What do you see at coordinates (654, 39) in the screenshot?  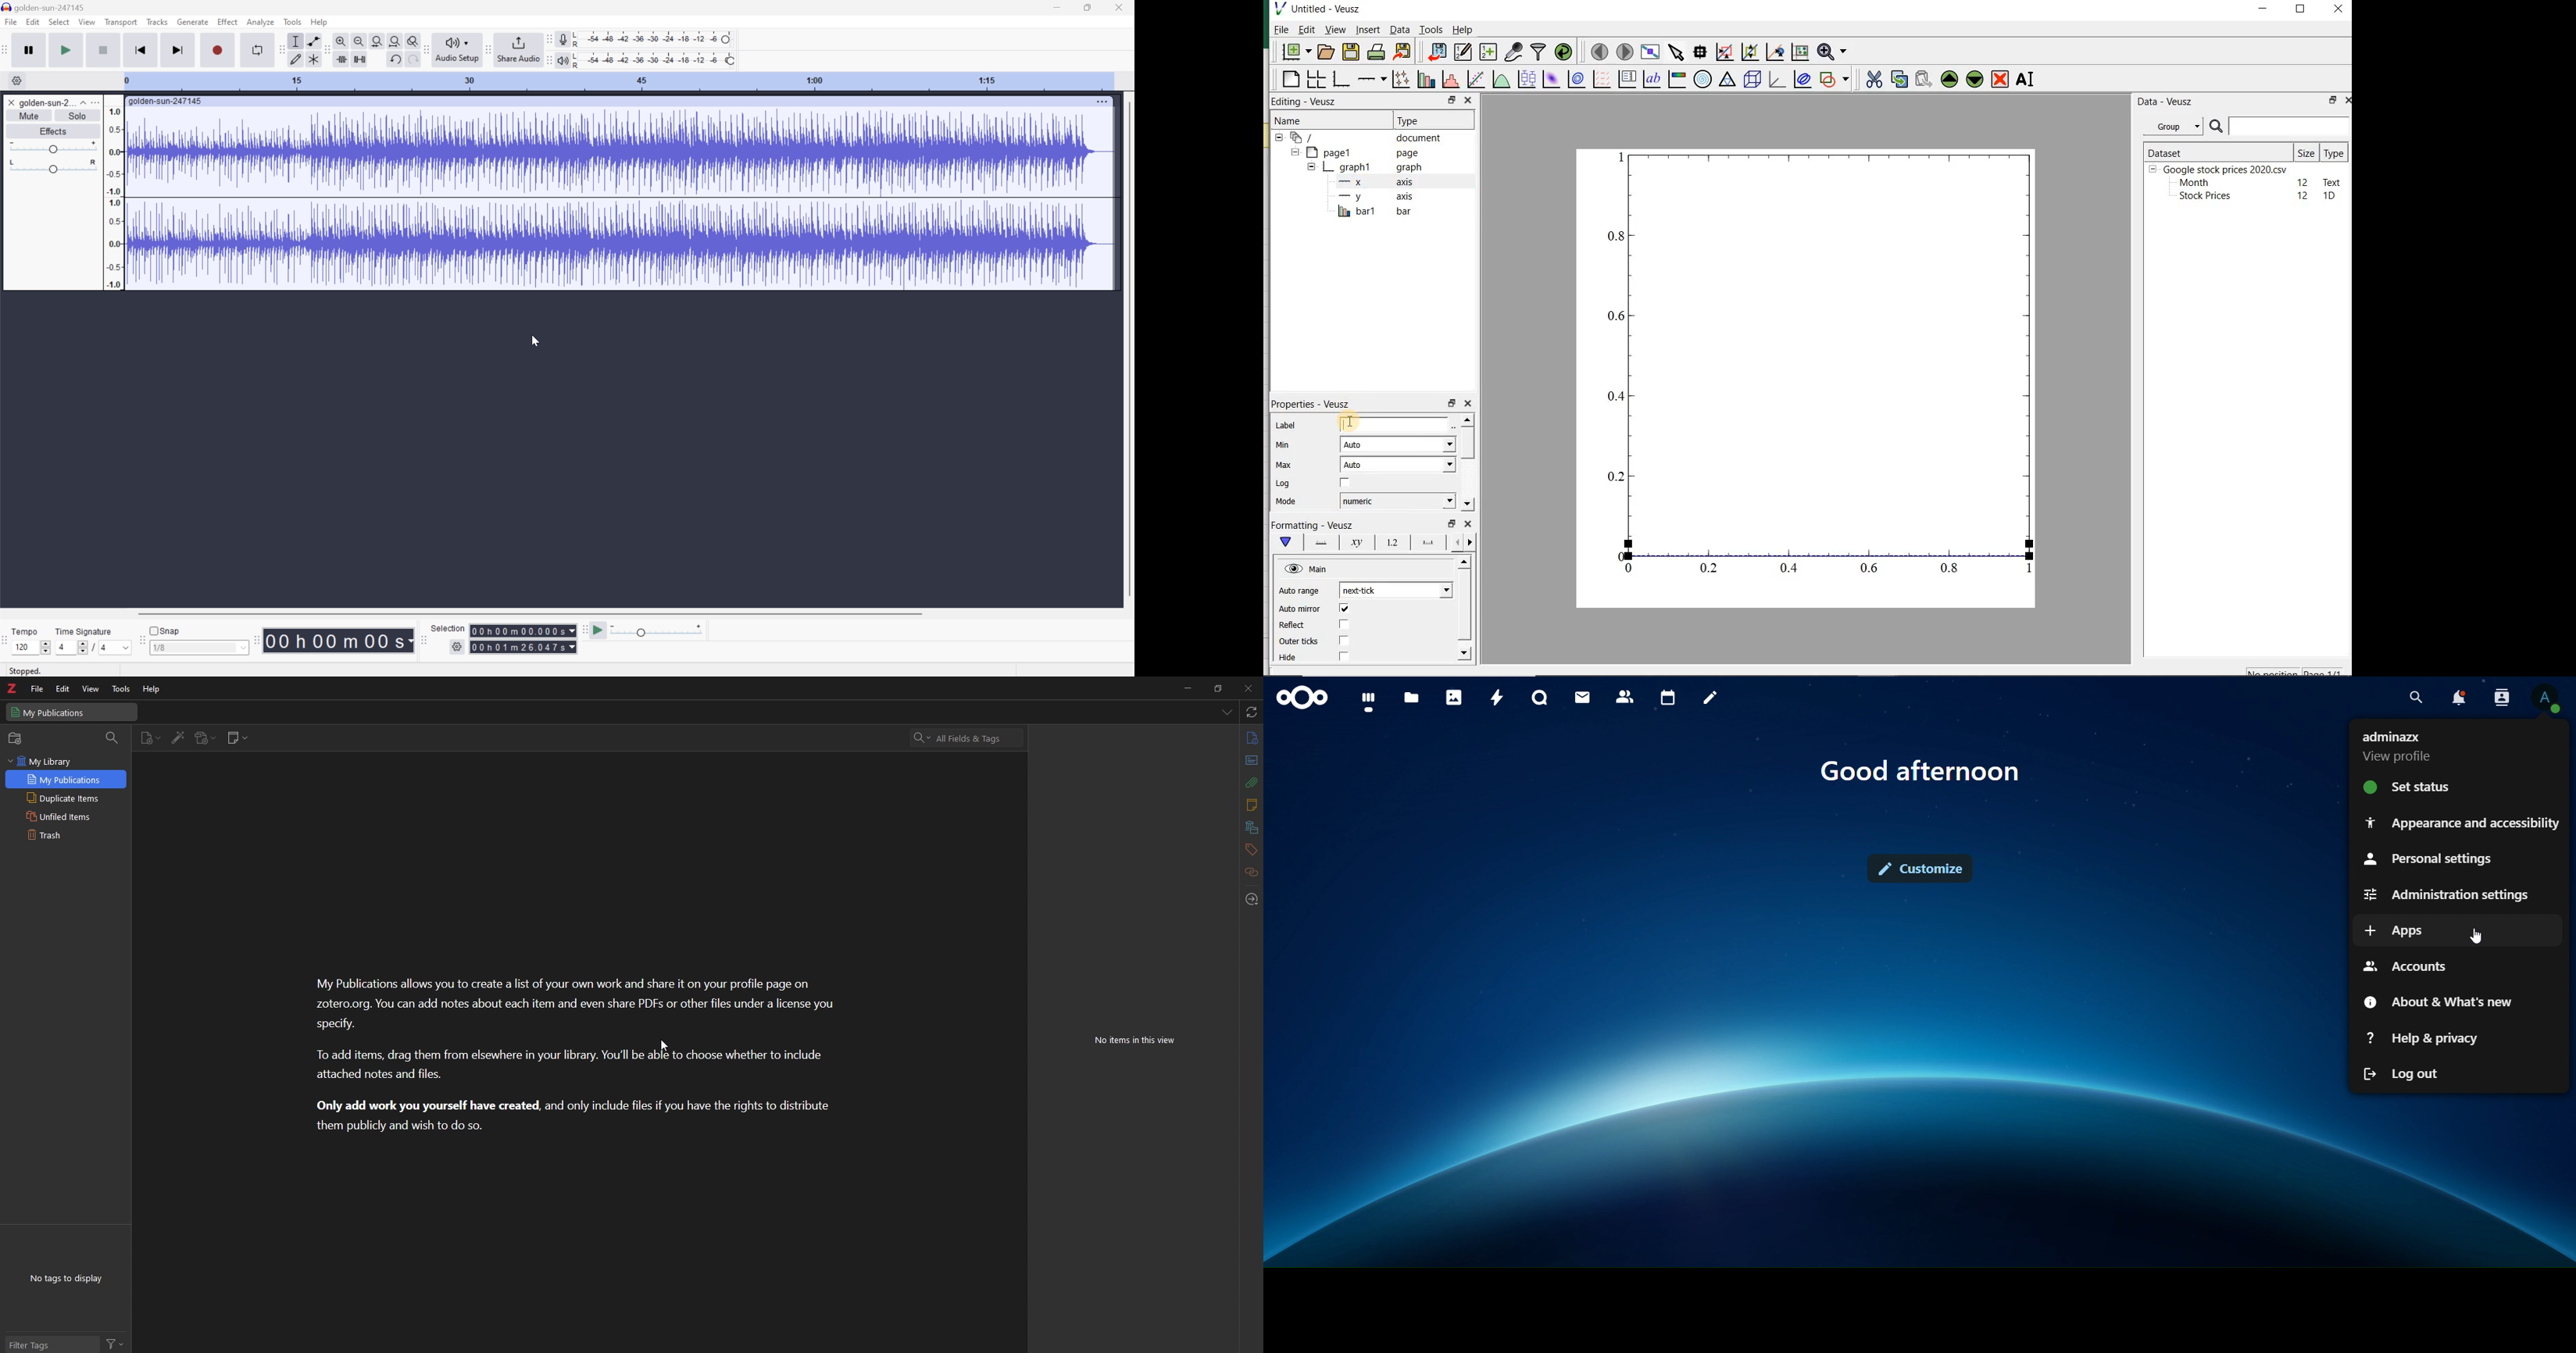 I see `Recording level: 62%` at bounding box center [654, 39].